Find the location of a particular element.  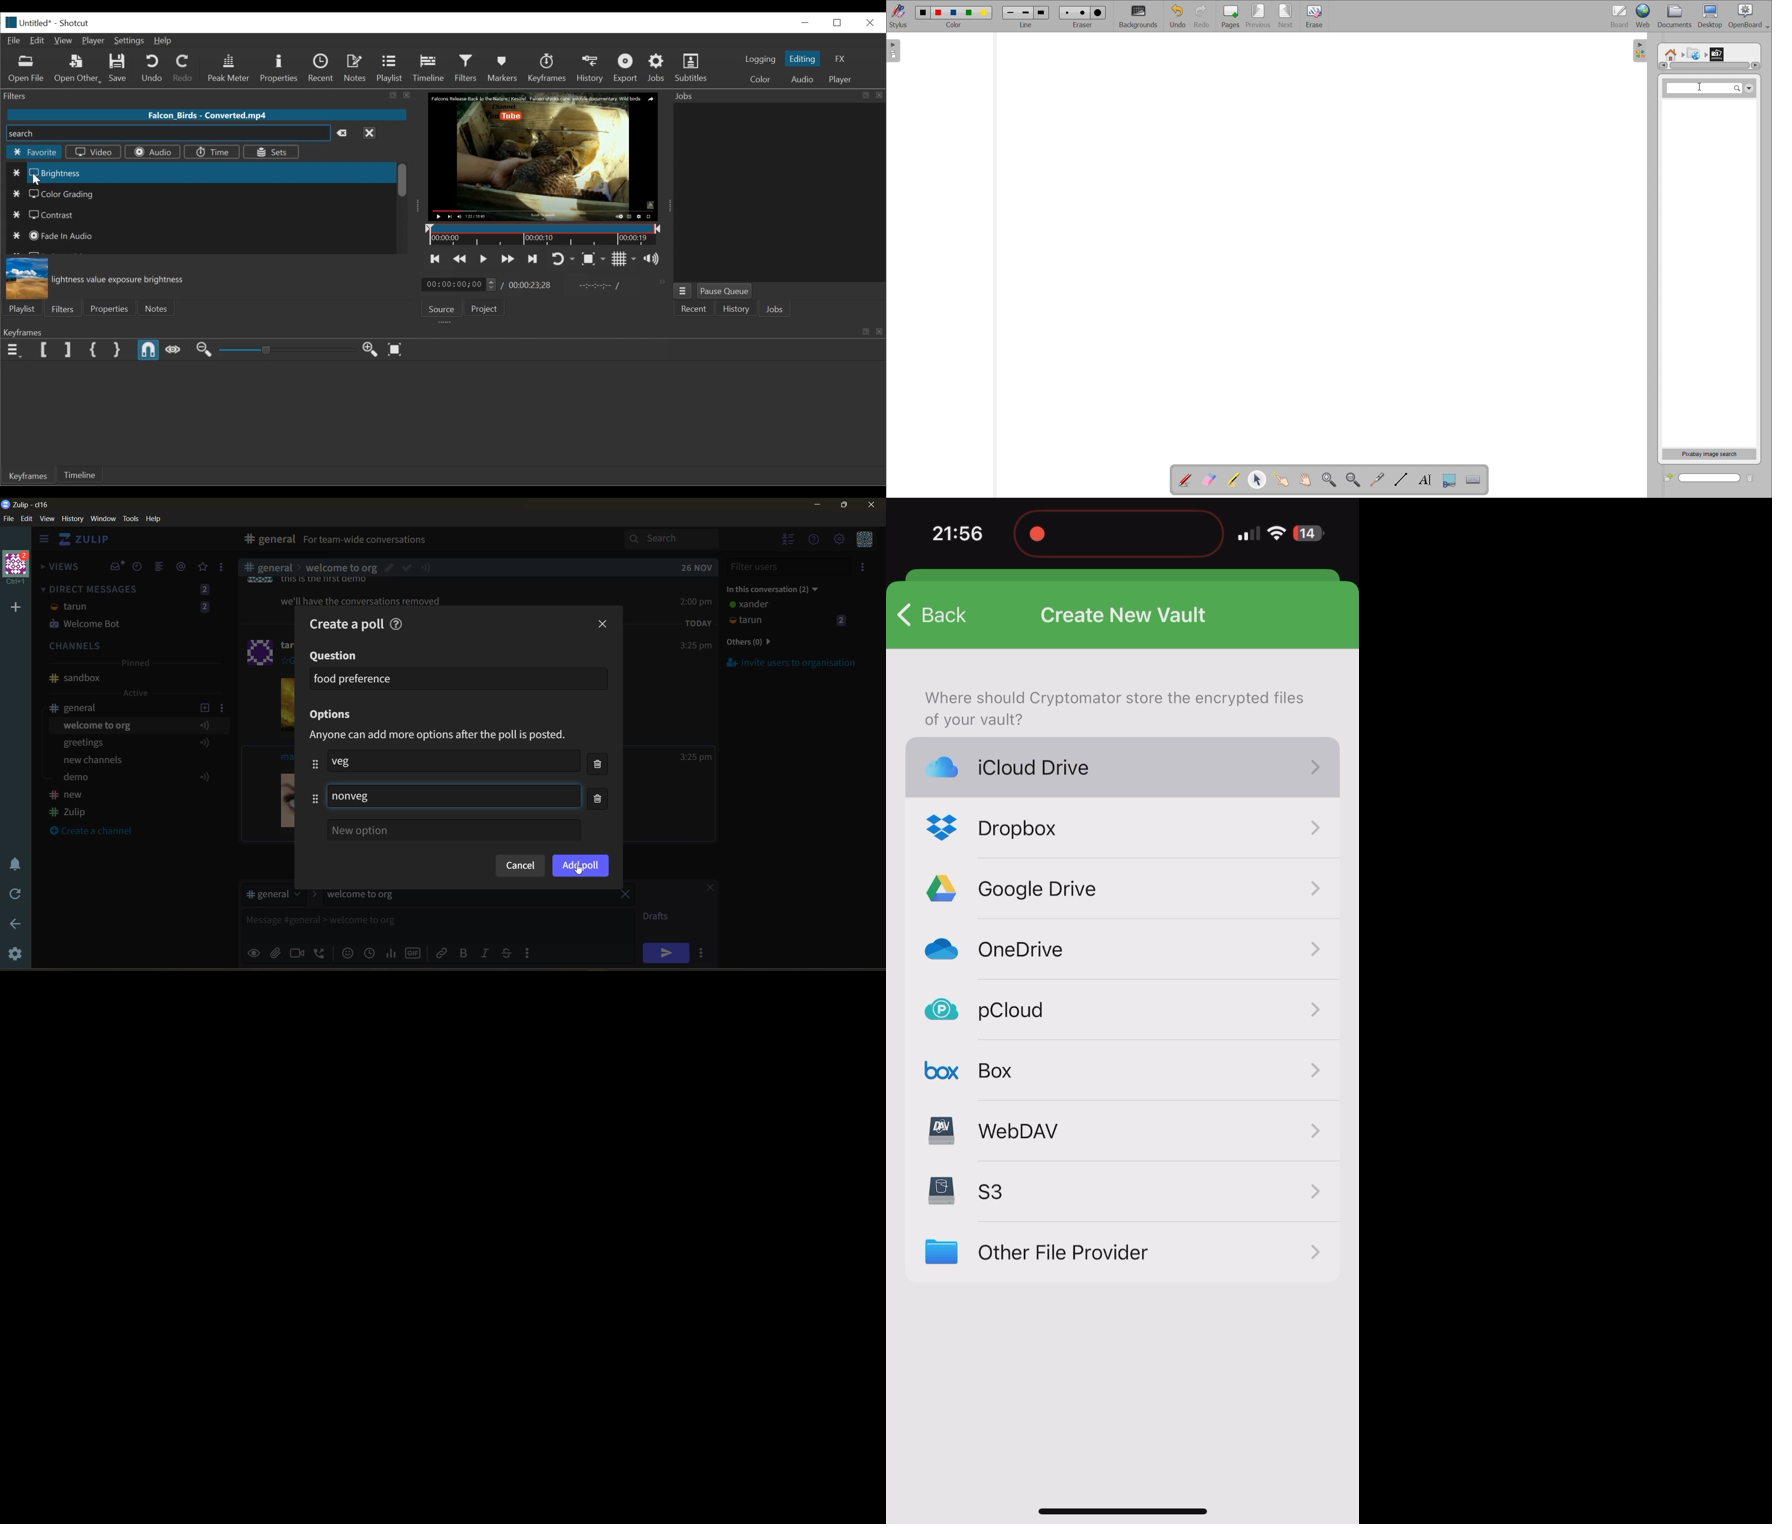

 is located at coordinates (360, 600).